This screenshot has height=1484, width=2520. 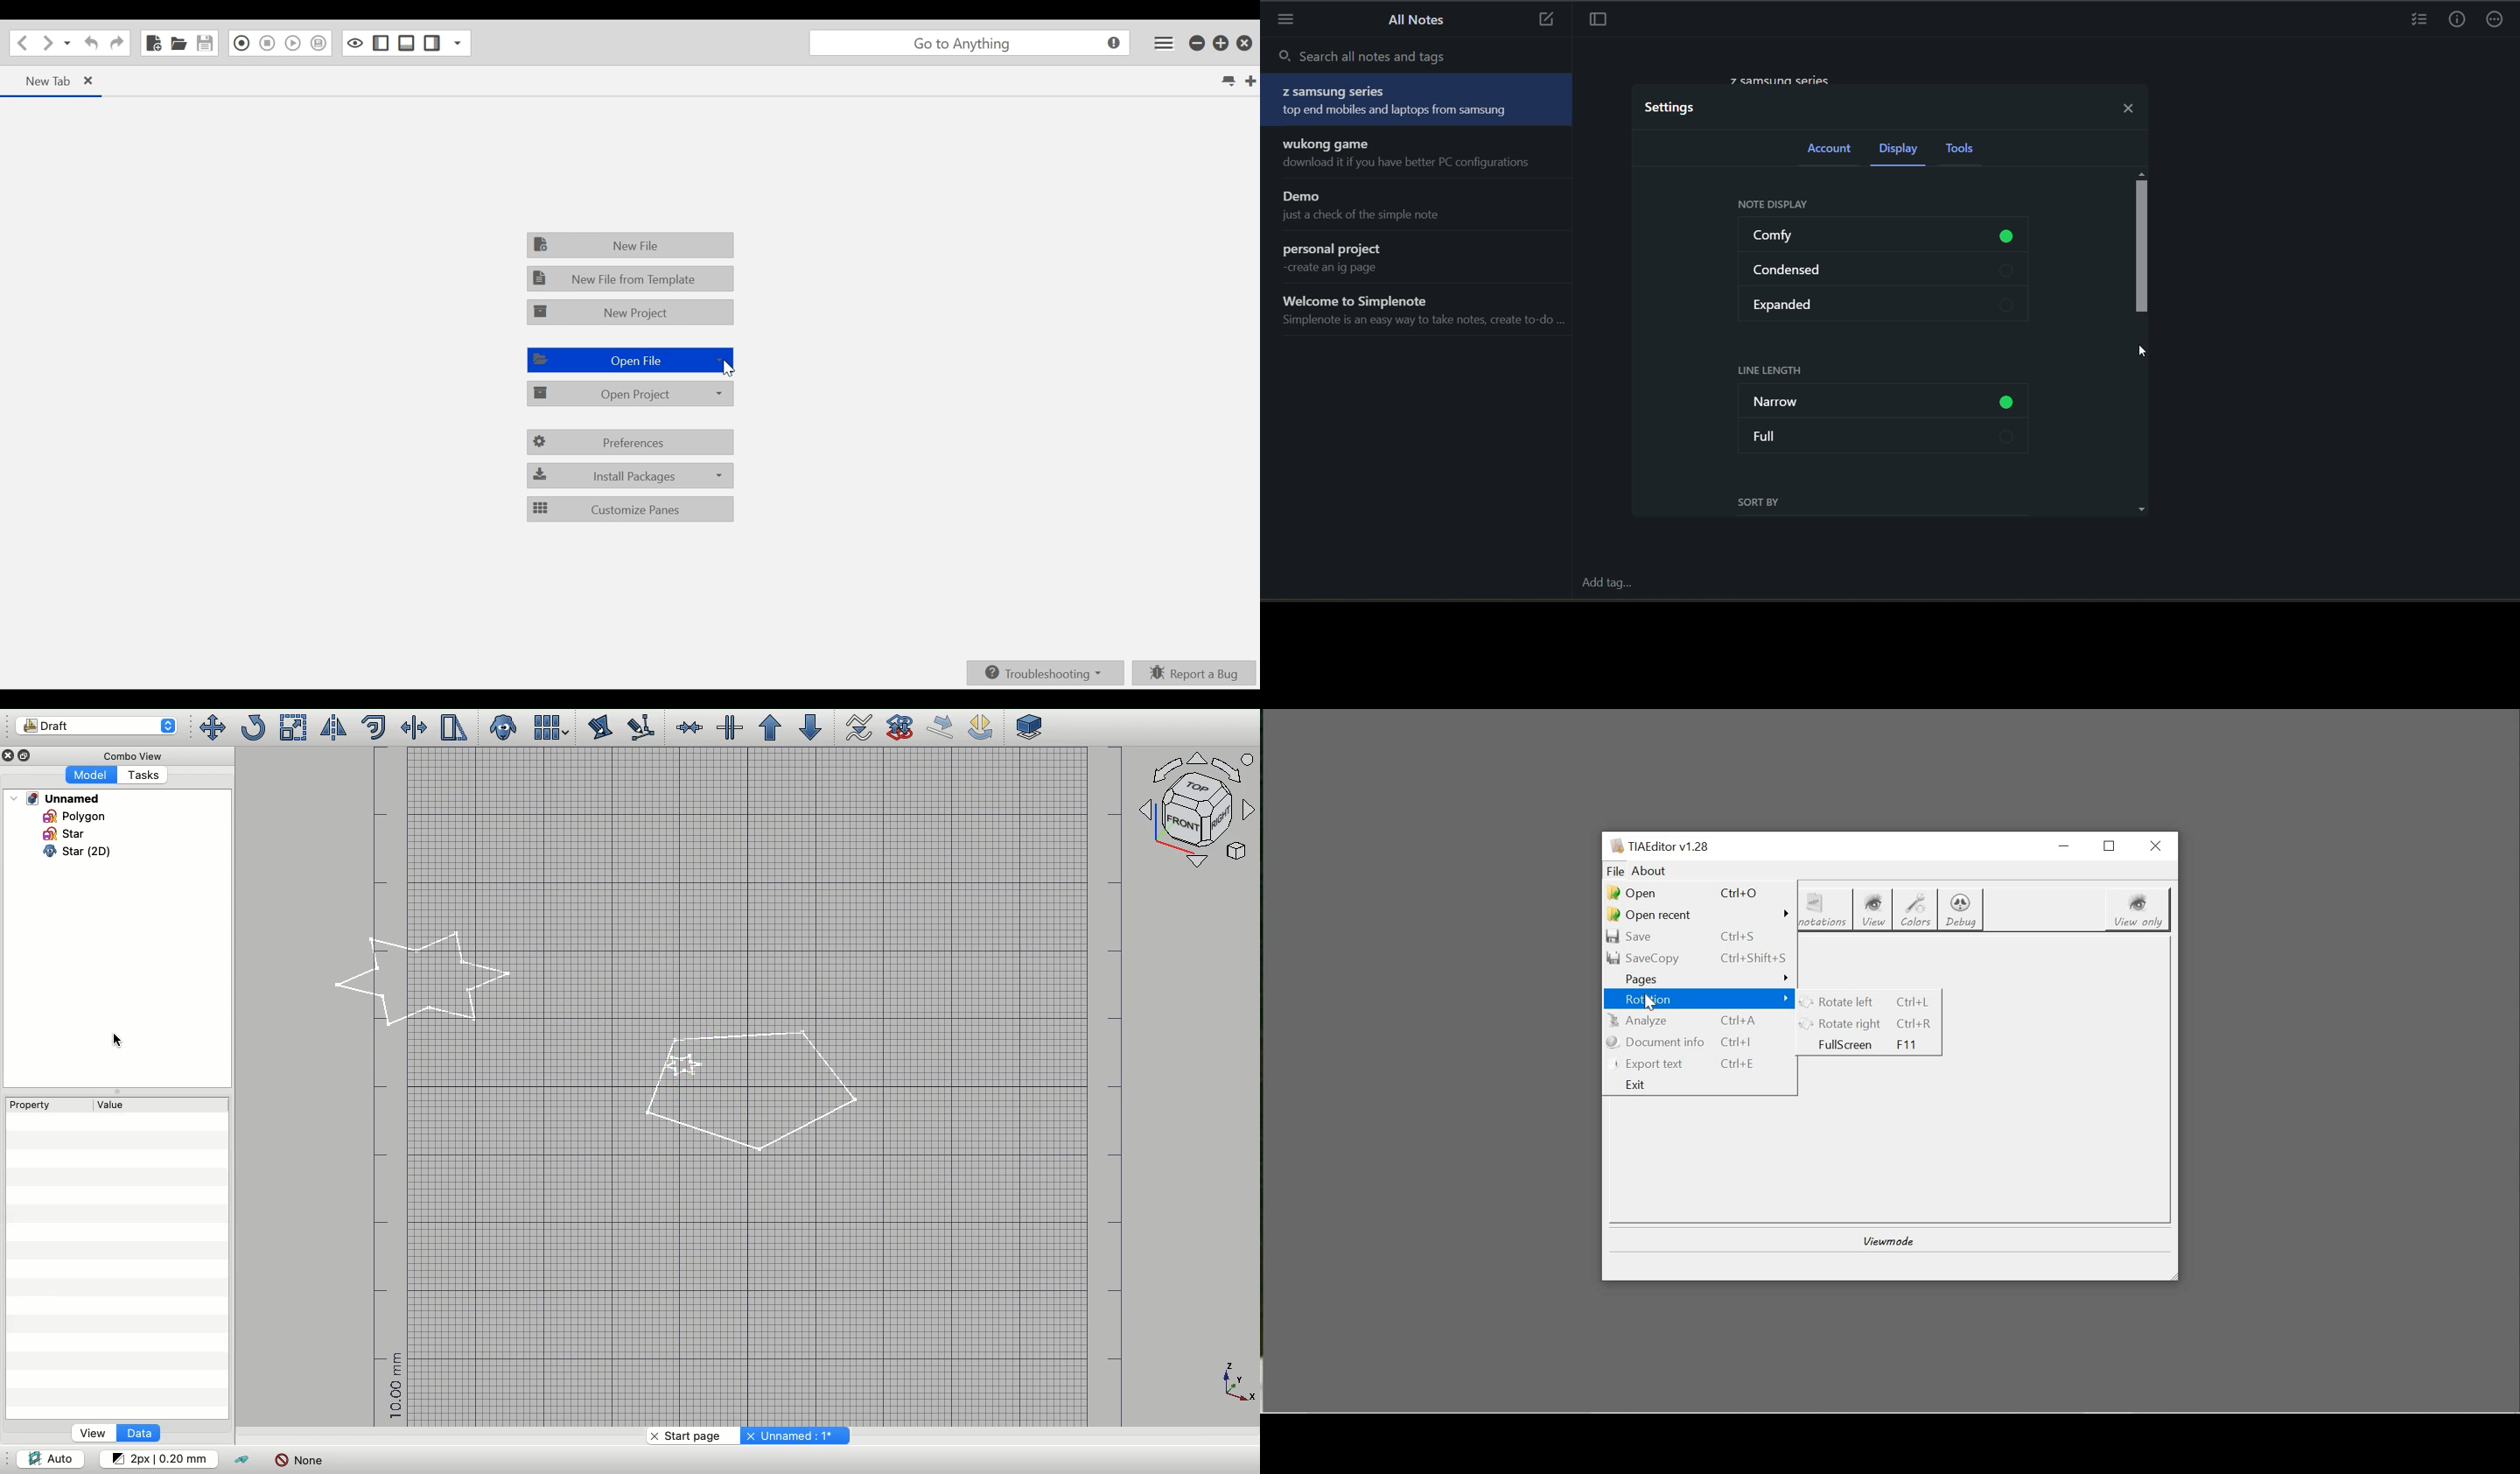 What do you see at coordinates (1196, 43) in the screenshot?
I see `minimize` at bounding box center [1196, 43].